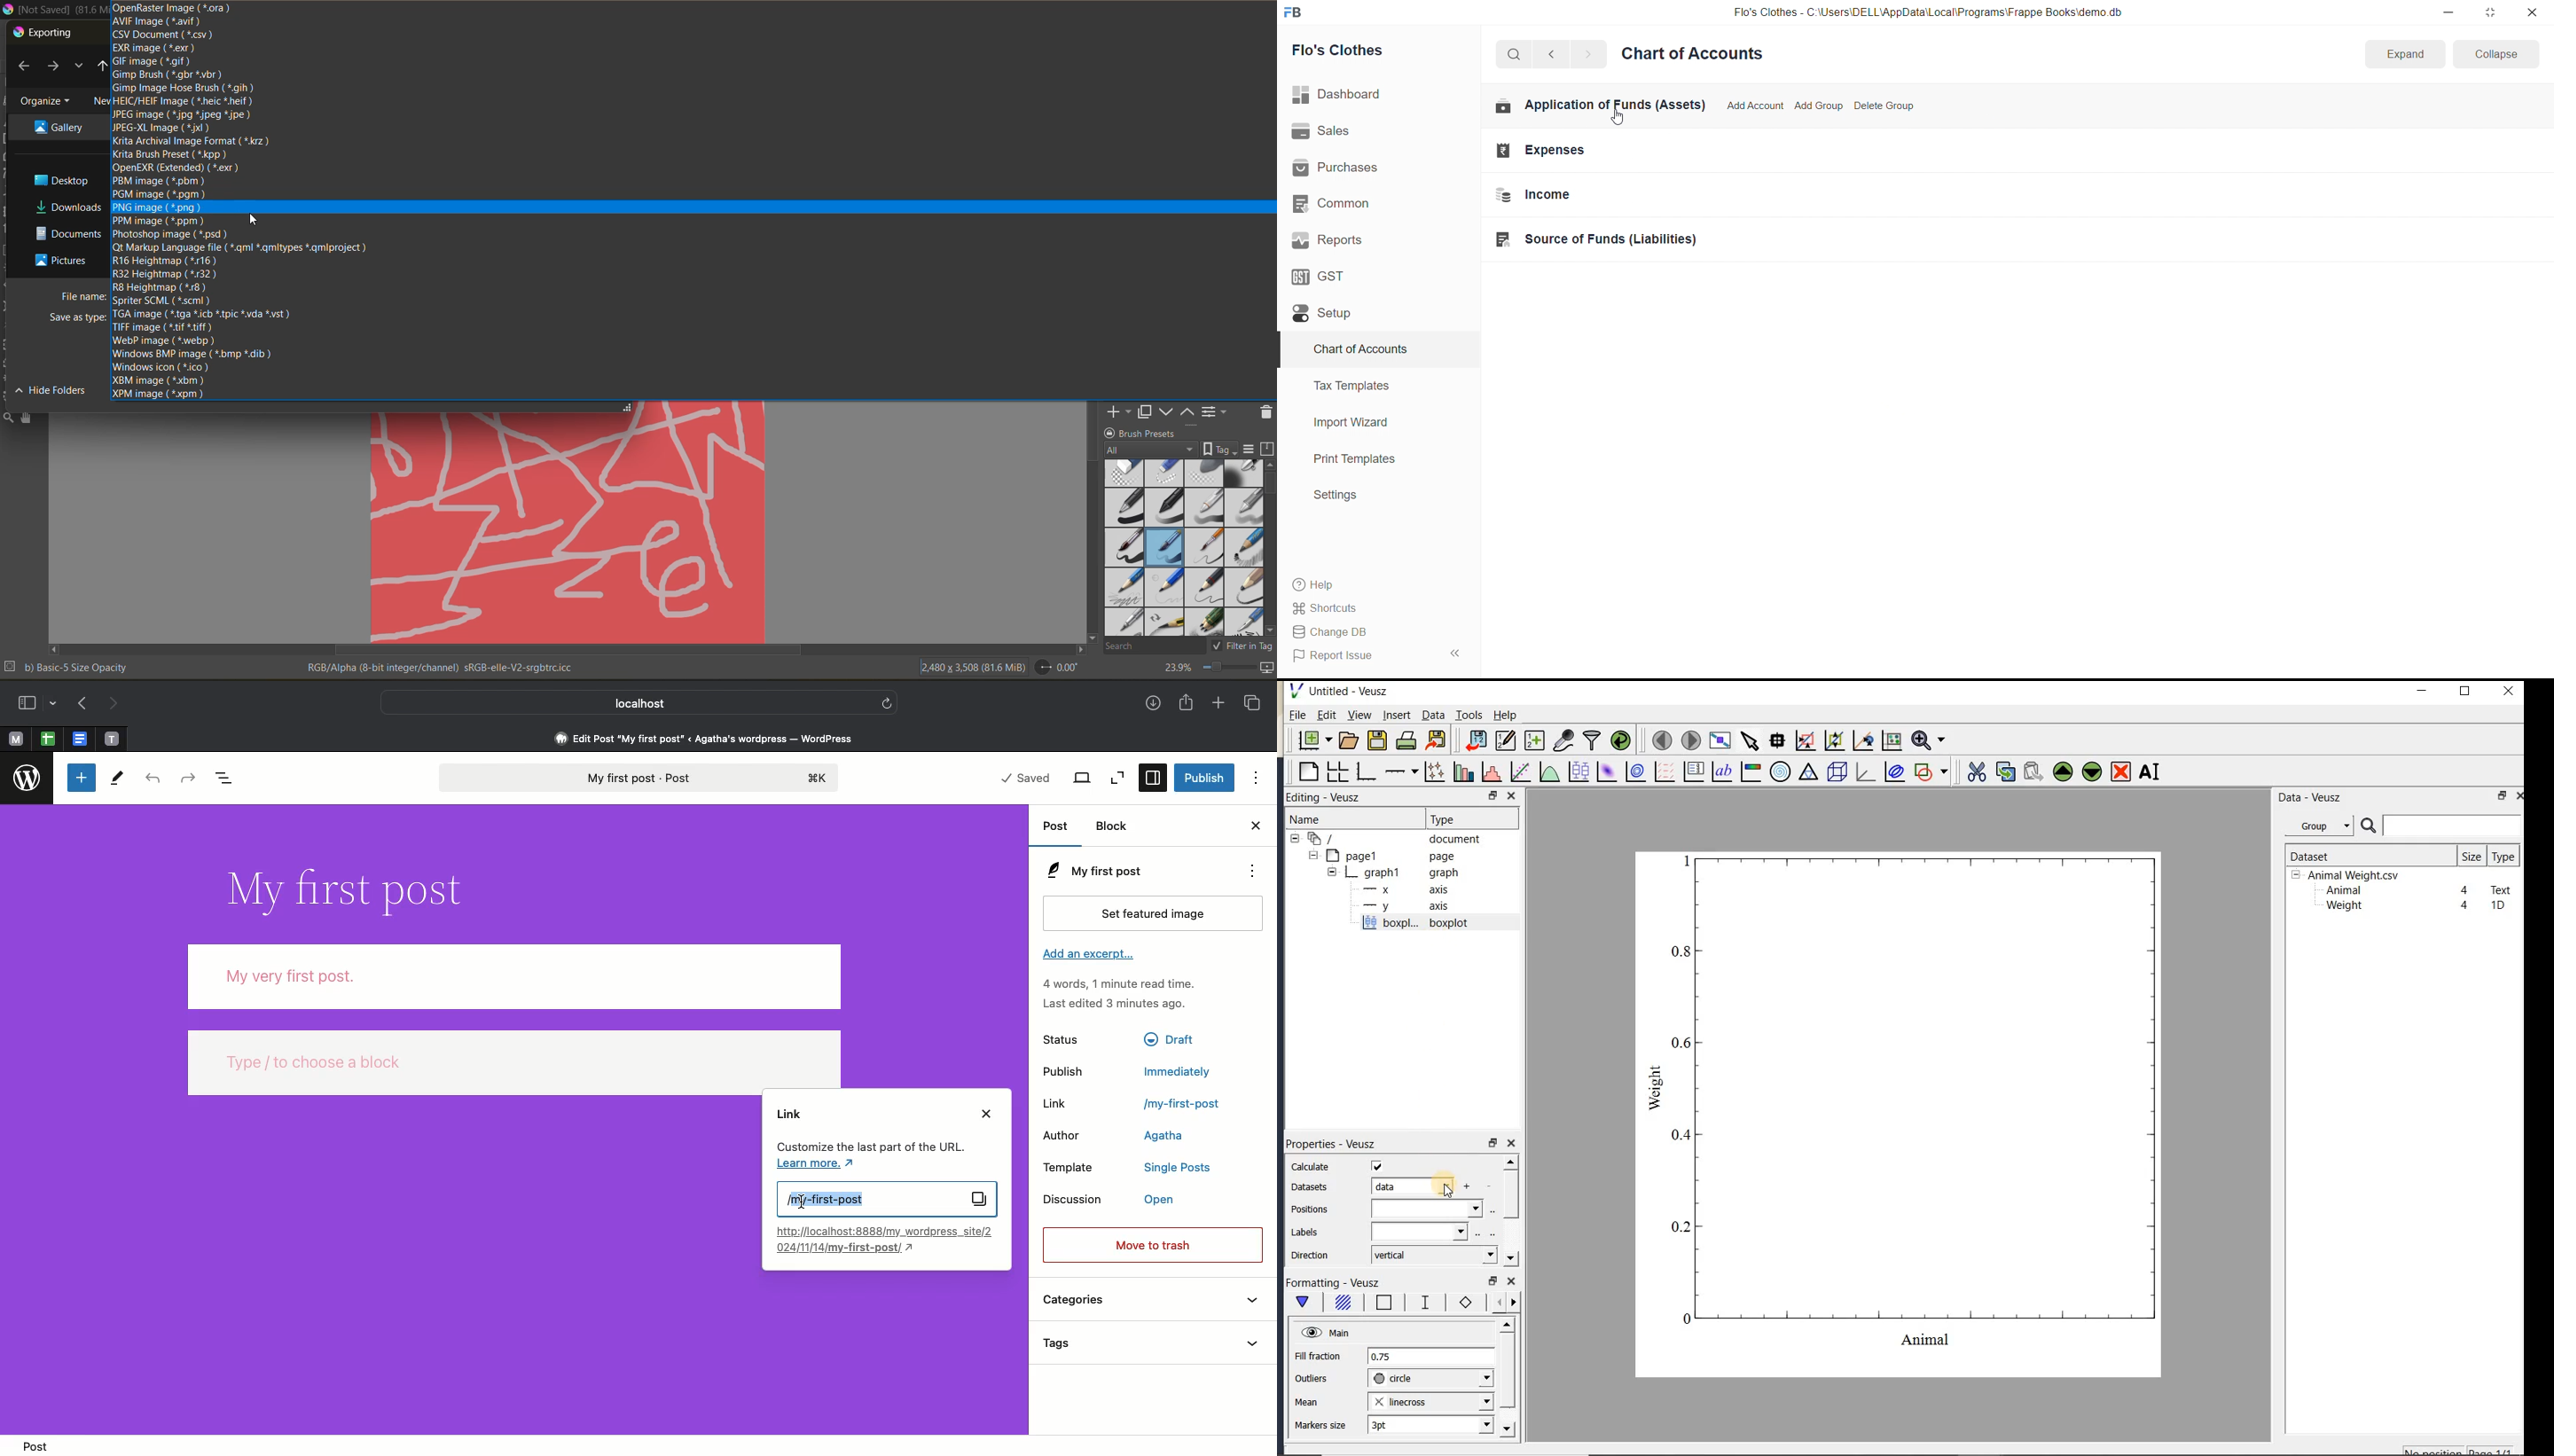 The height and width of the screenshot is (1456, 2576). Describe the element at coordinates (1863, 741) in the screenshot. I see `click to recenter graph axes` at that location.